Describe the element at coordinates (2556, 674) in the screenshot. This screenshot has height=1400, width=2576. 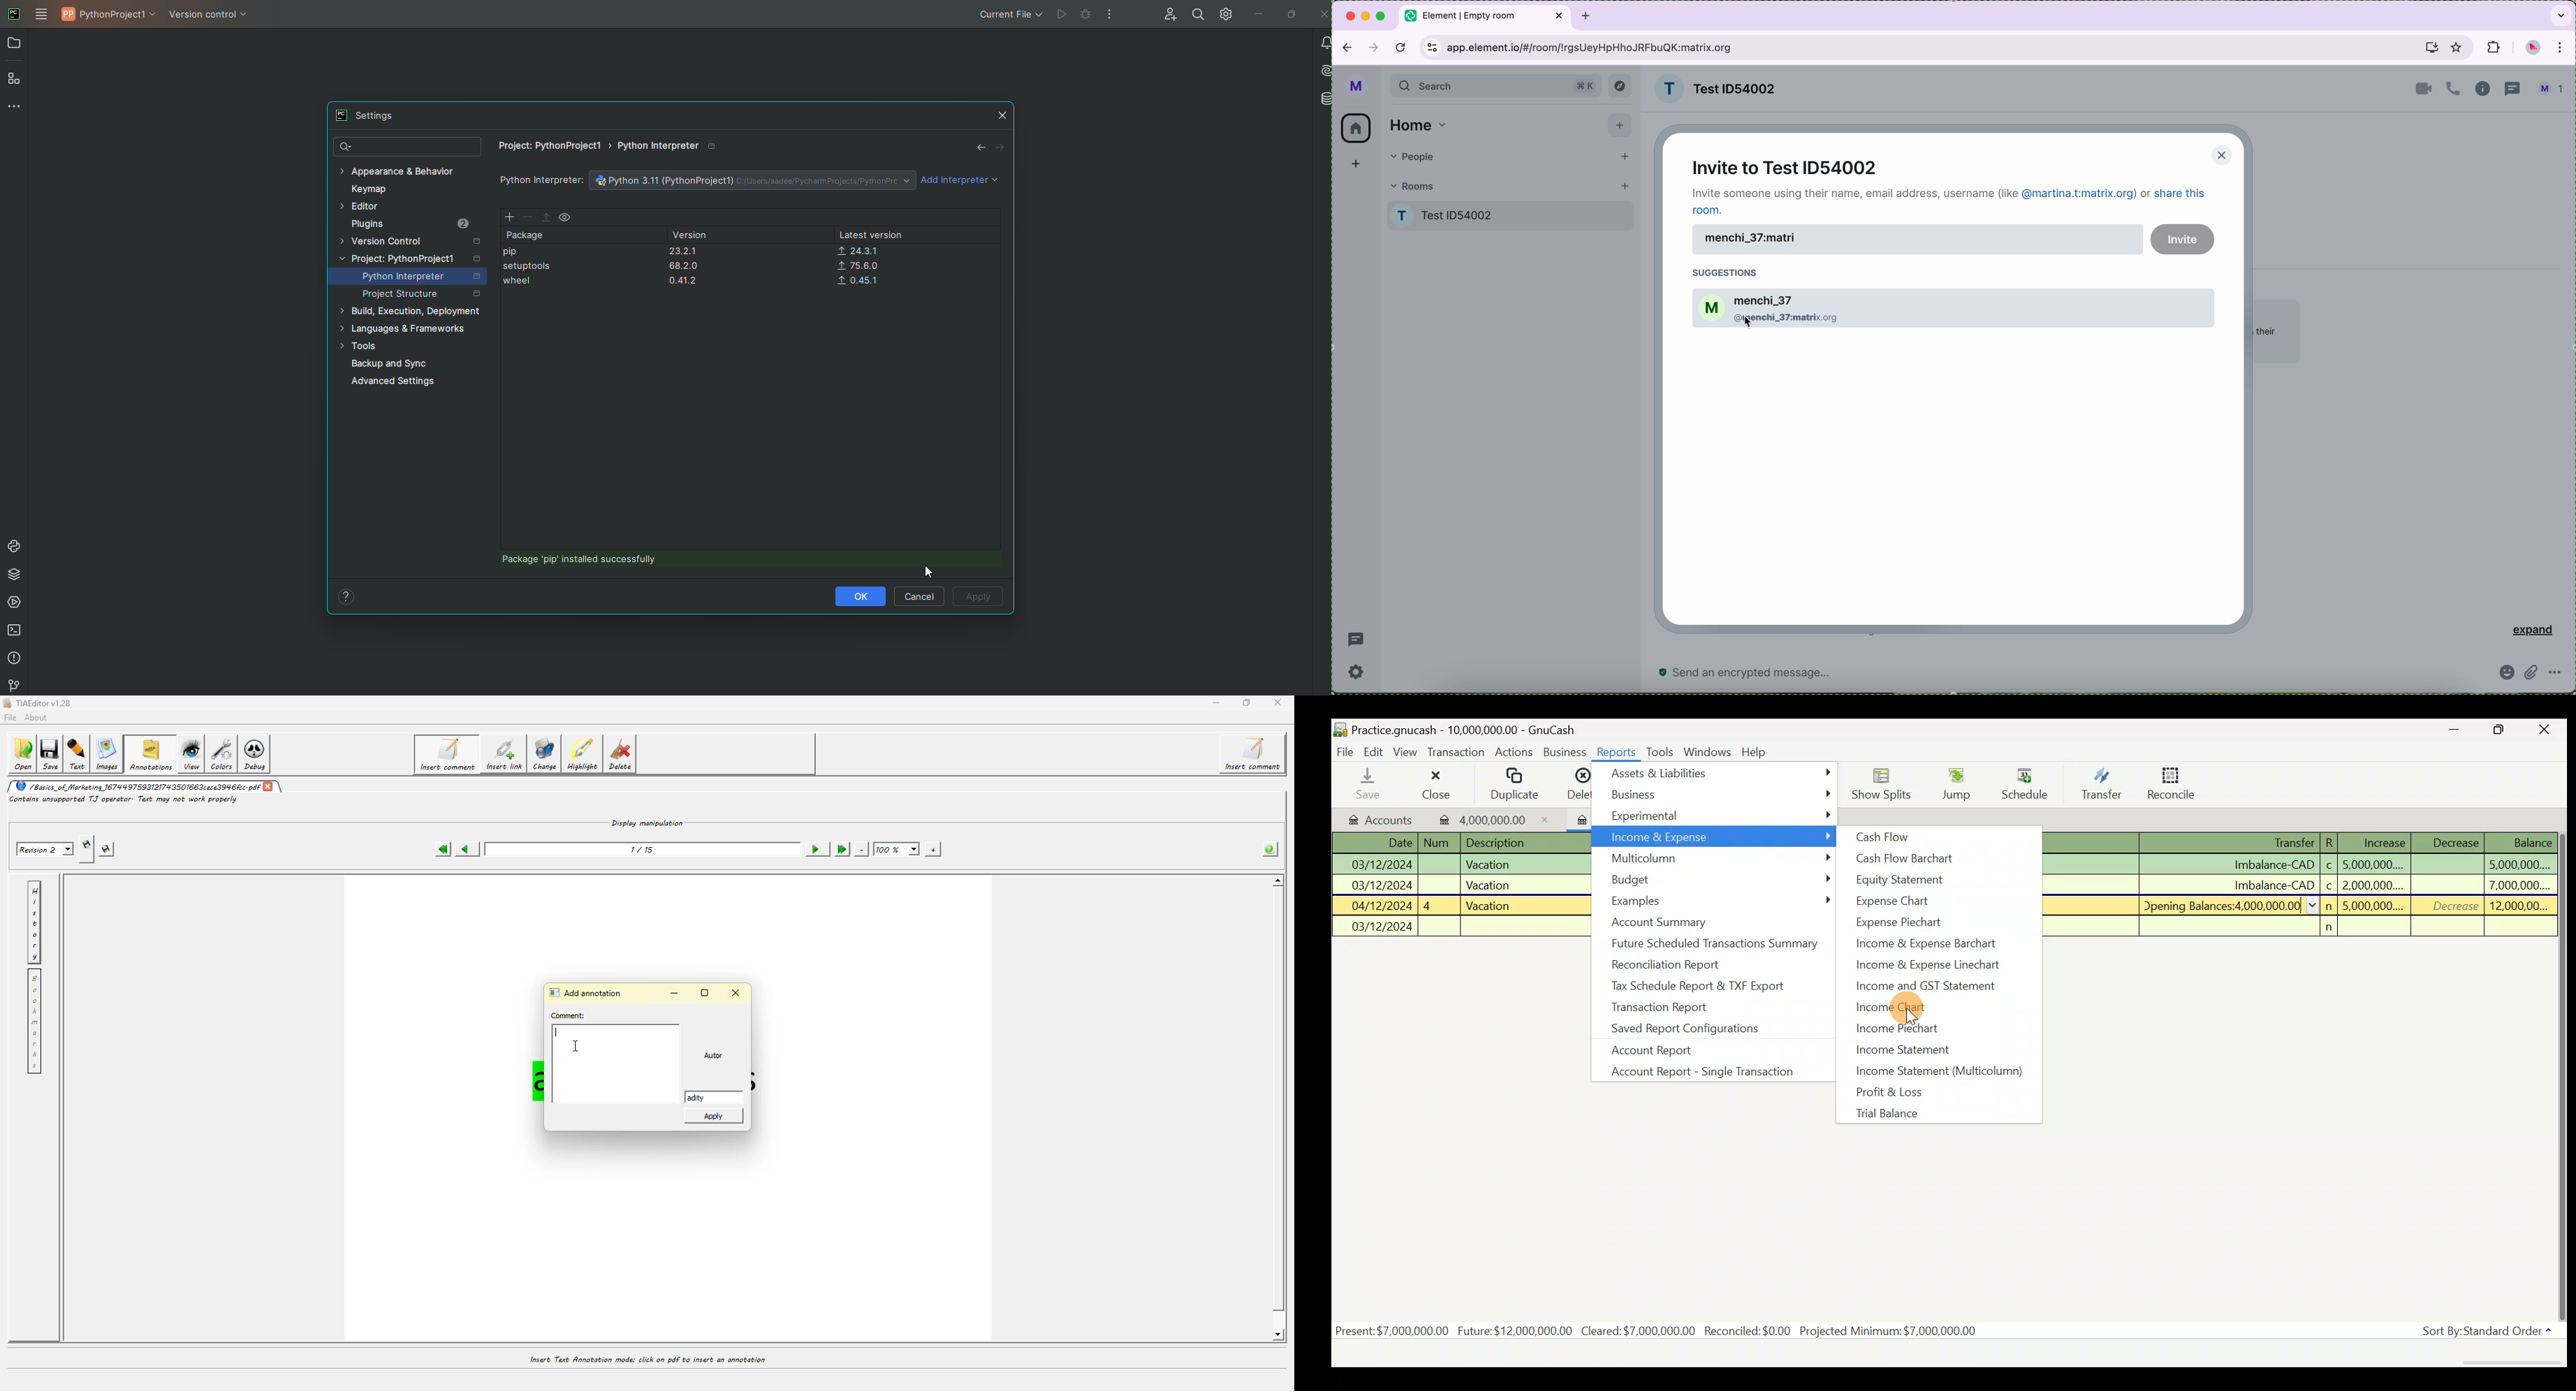
I see `more options` at that location.